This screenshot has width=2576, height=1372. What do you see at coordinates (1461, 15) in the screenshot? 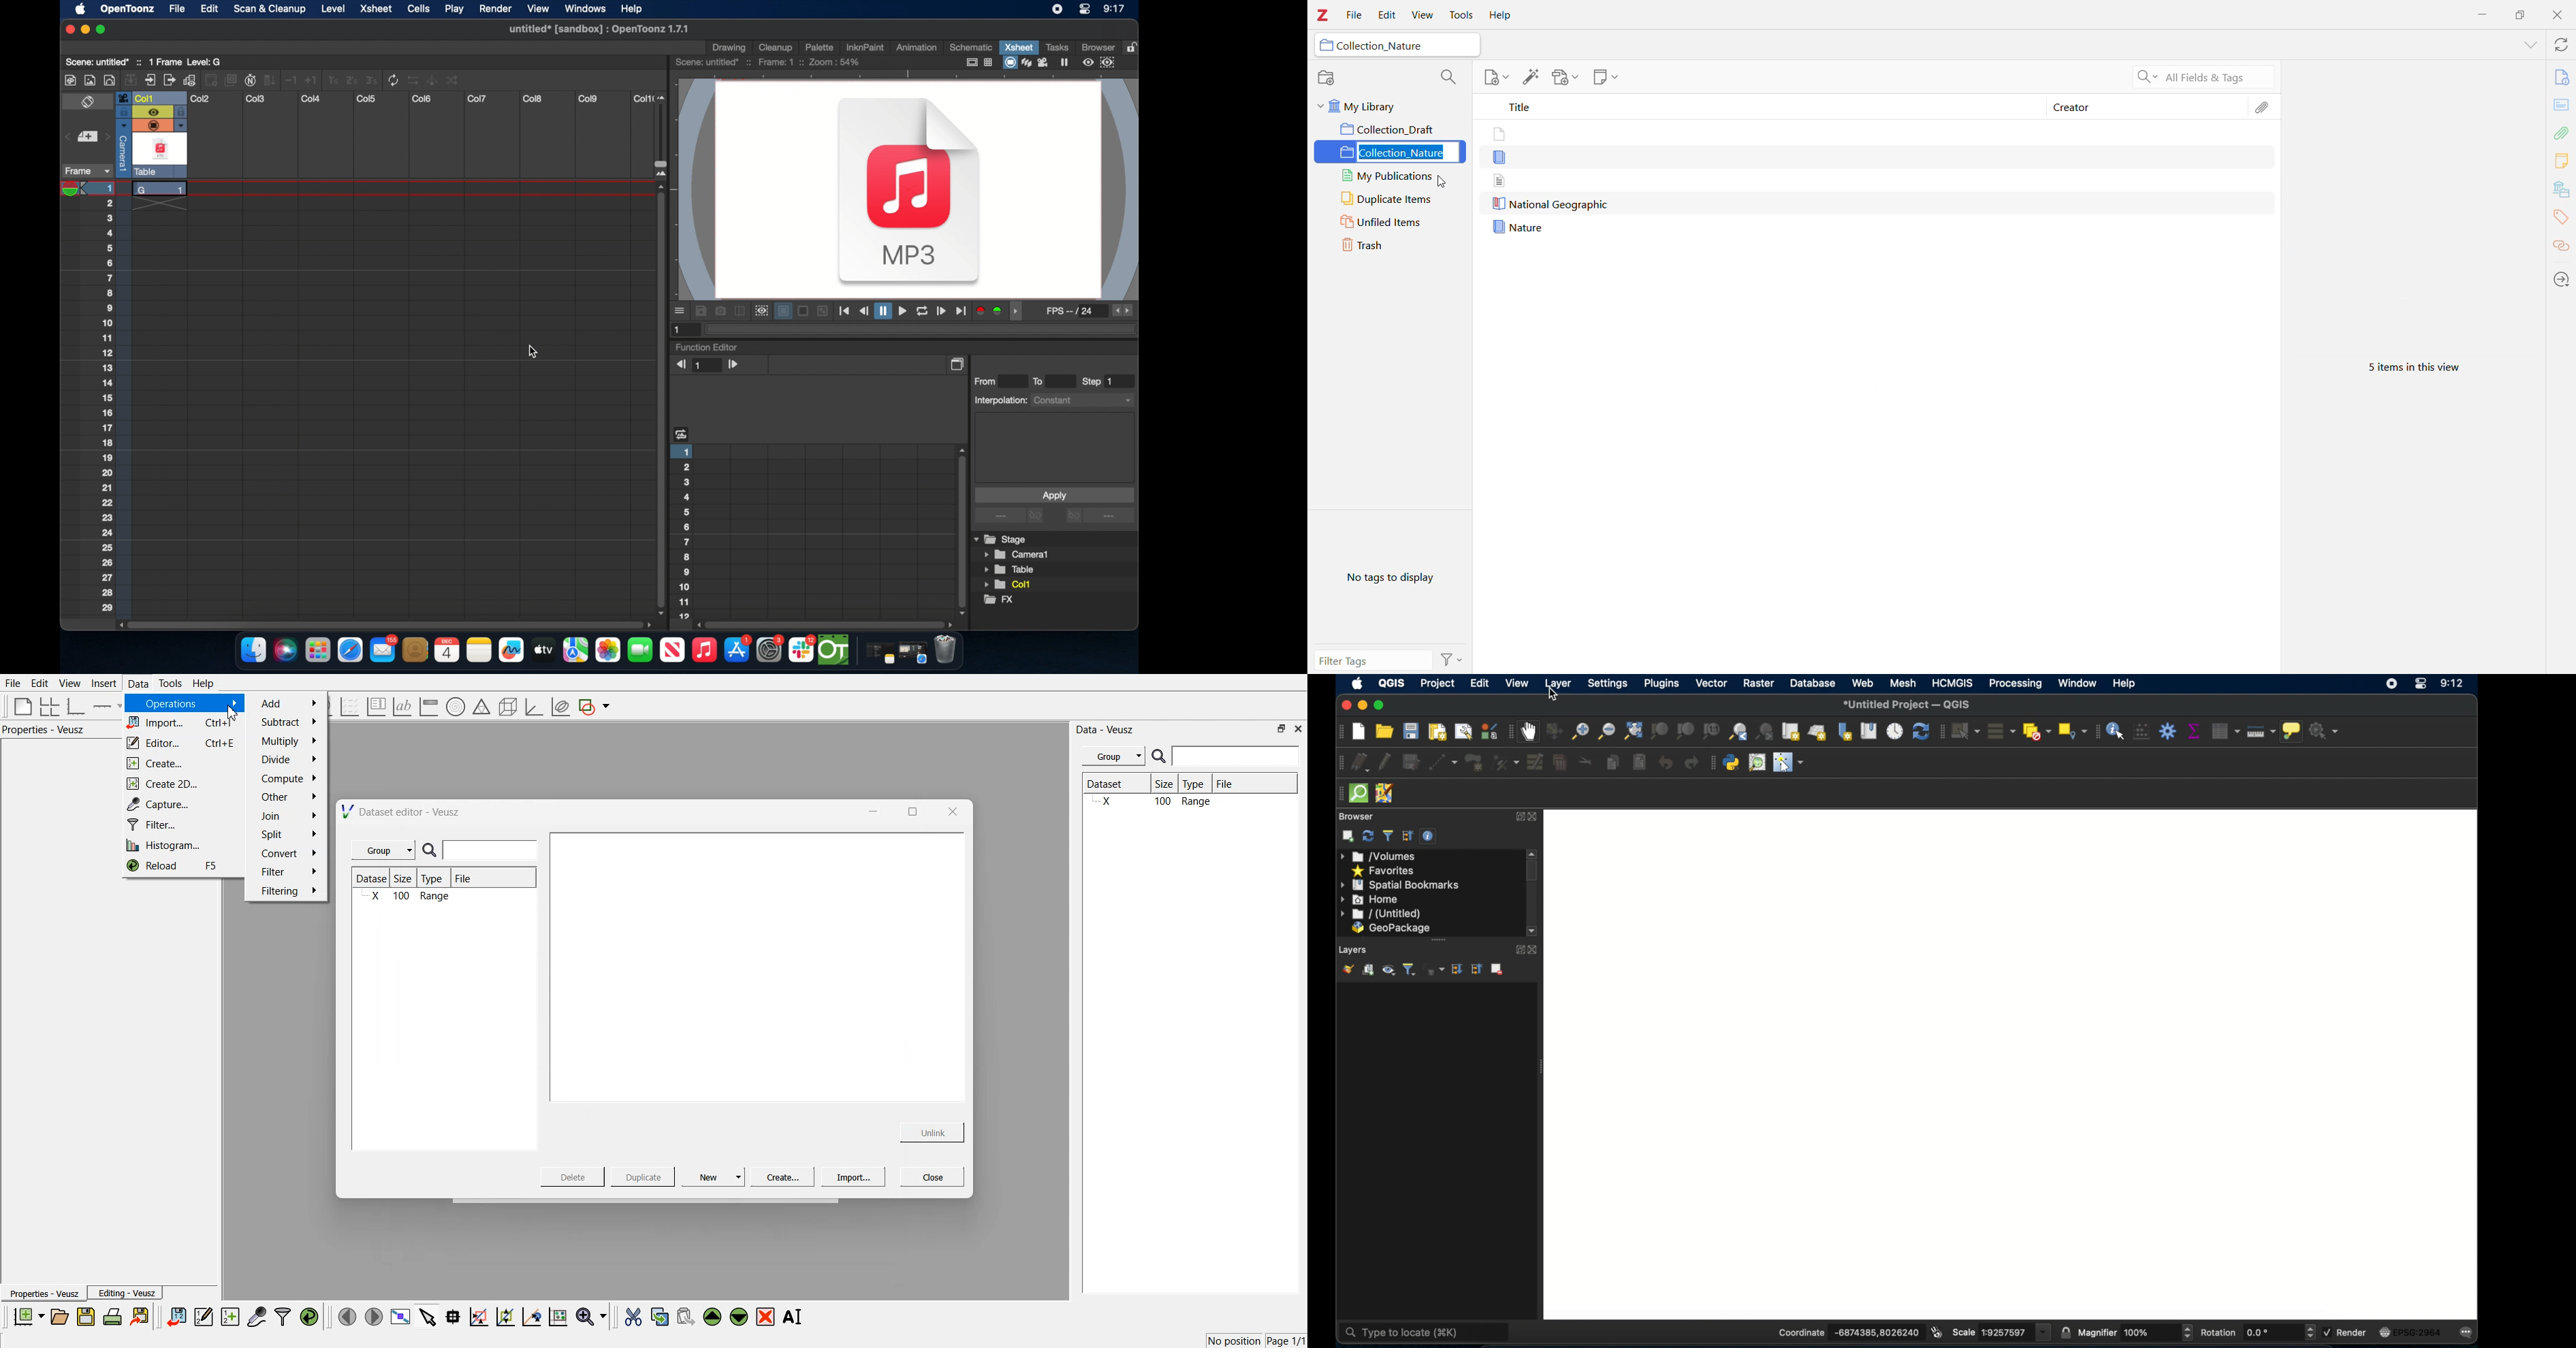
I see `Tools` at bounding box center [1461, 15].